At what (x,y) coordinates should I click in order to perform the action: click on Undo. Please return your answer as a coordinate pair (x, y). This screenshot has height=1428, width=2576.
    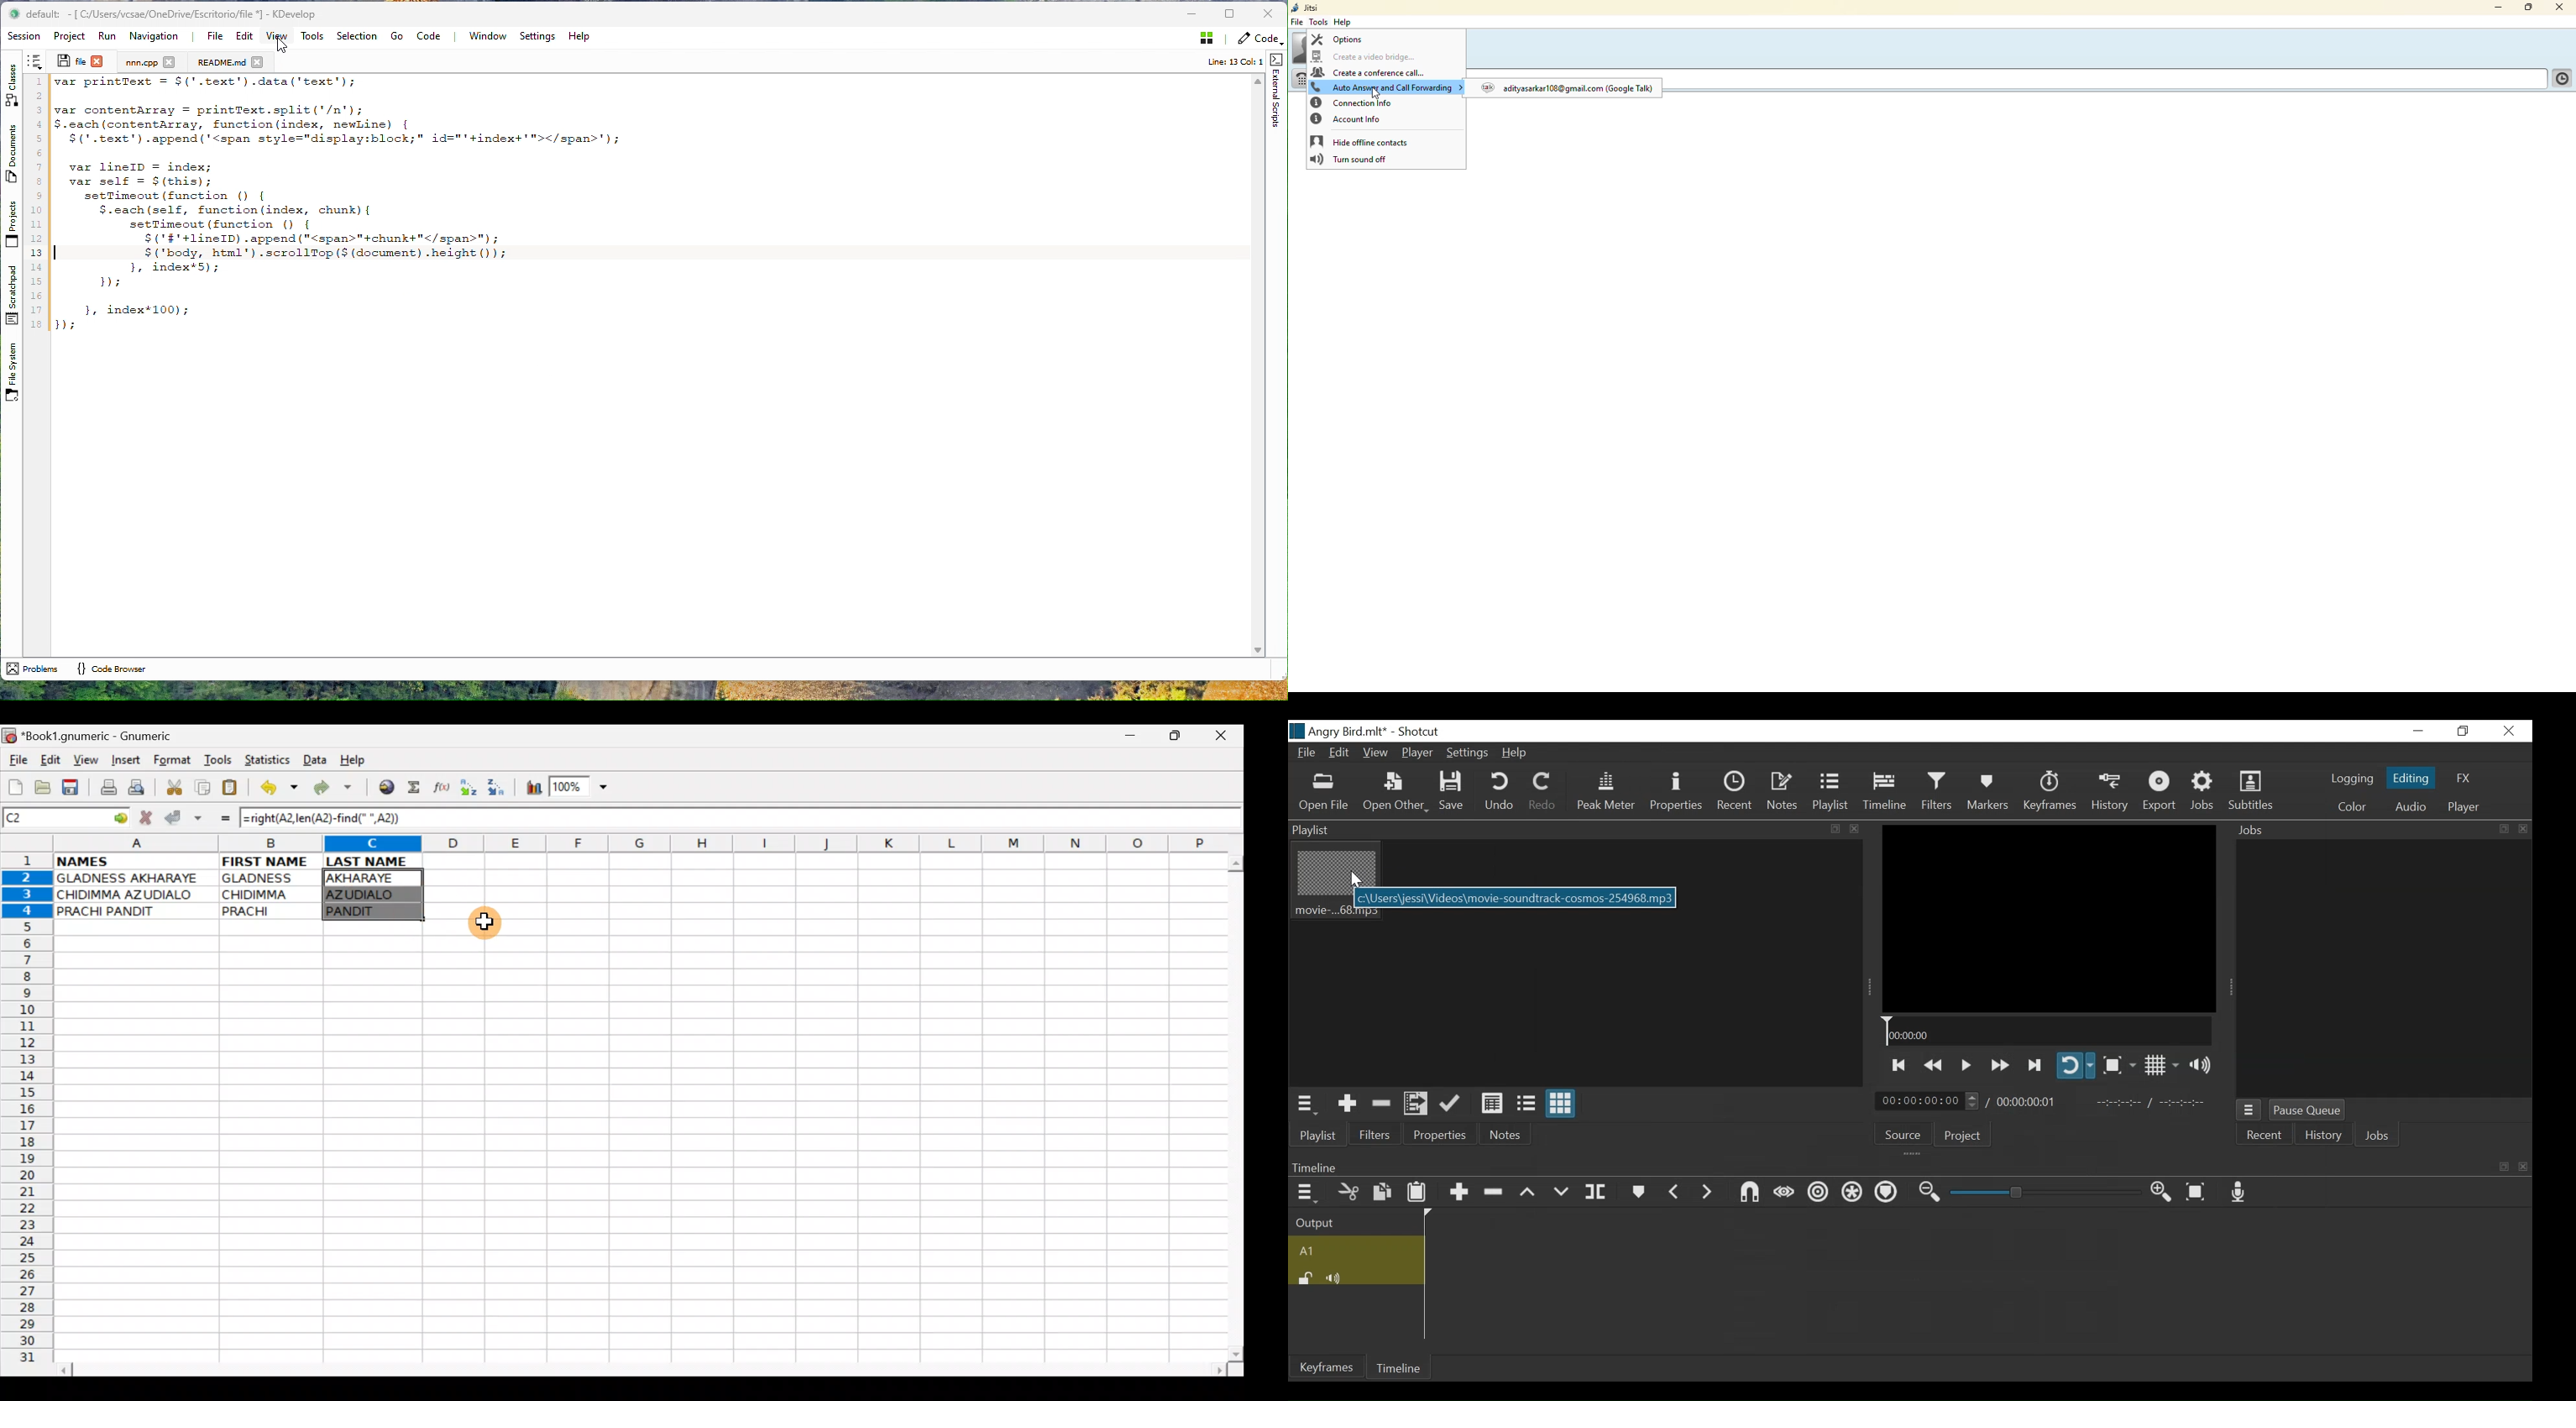
    Looking at the image, I should click on (1499, 792).